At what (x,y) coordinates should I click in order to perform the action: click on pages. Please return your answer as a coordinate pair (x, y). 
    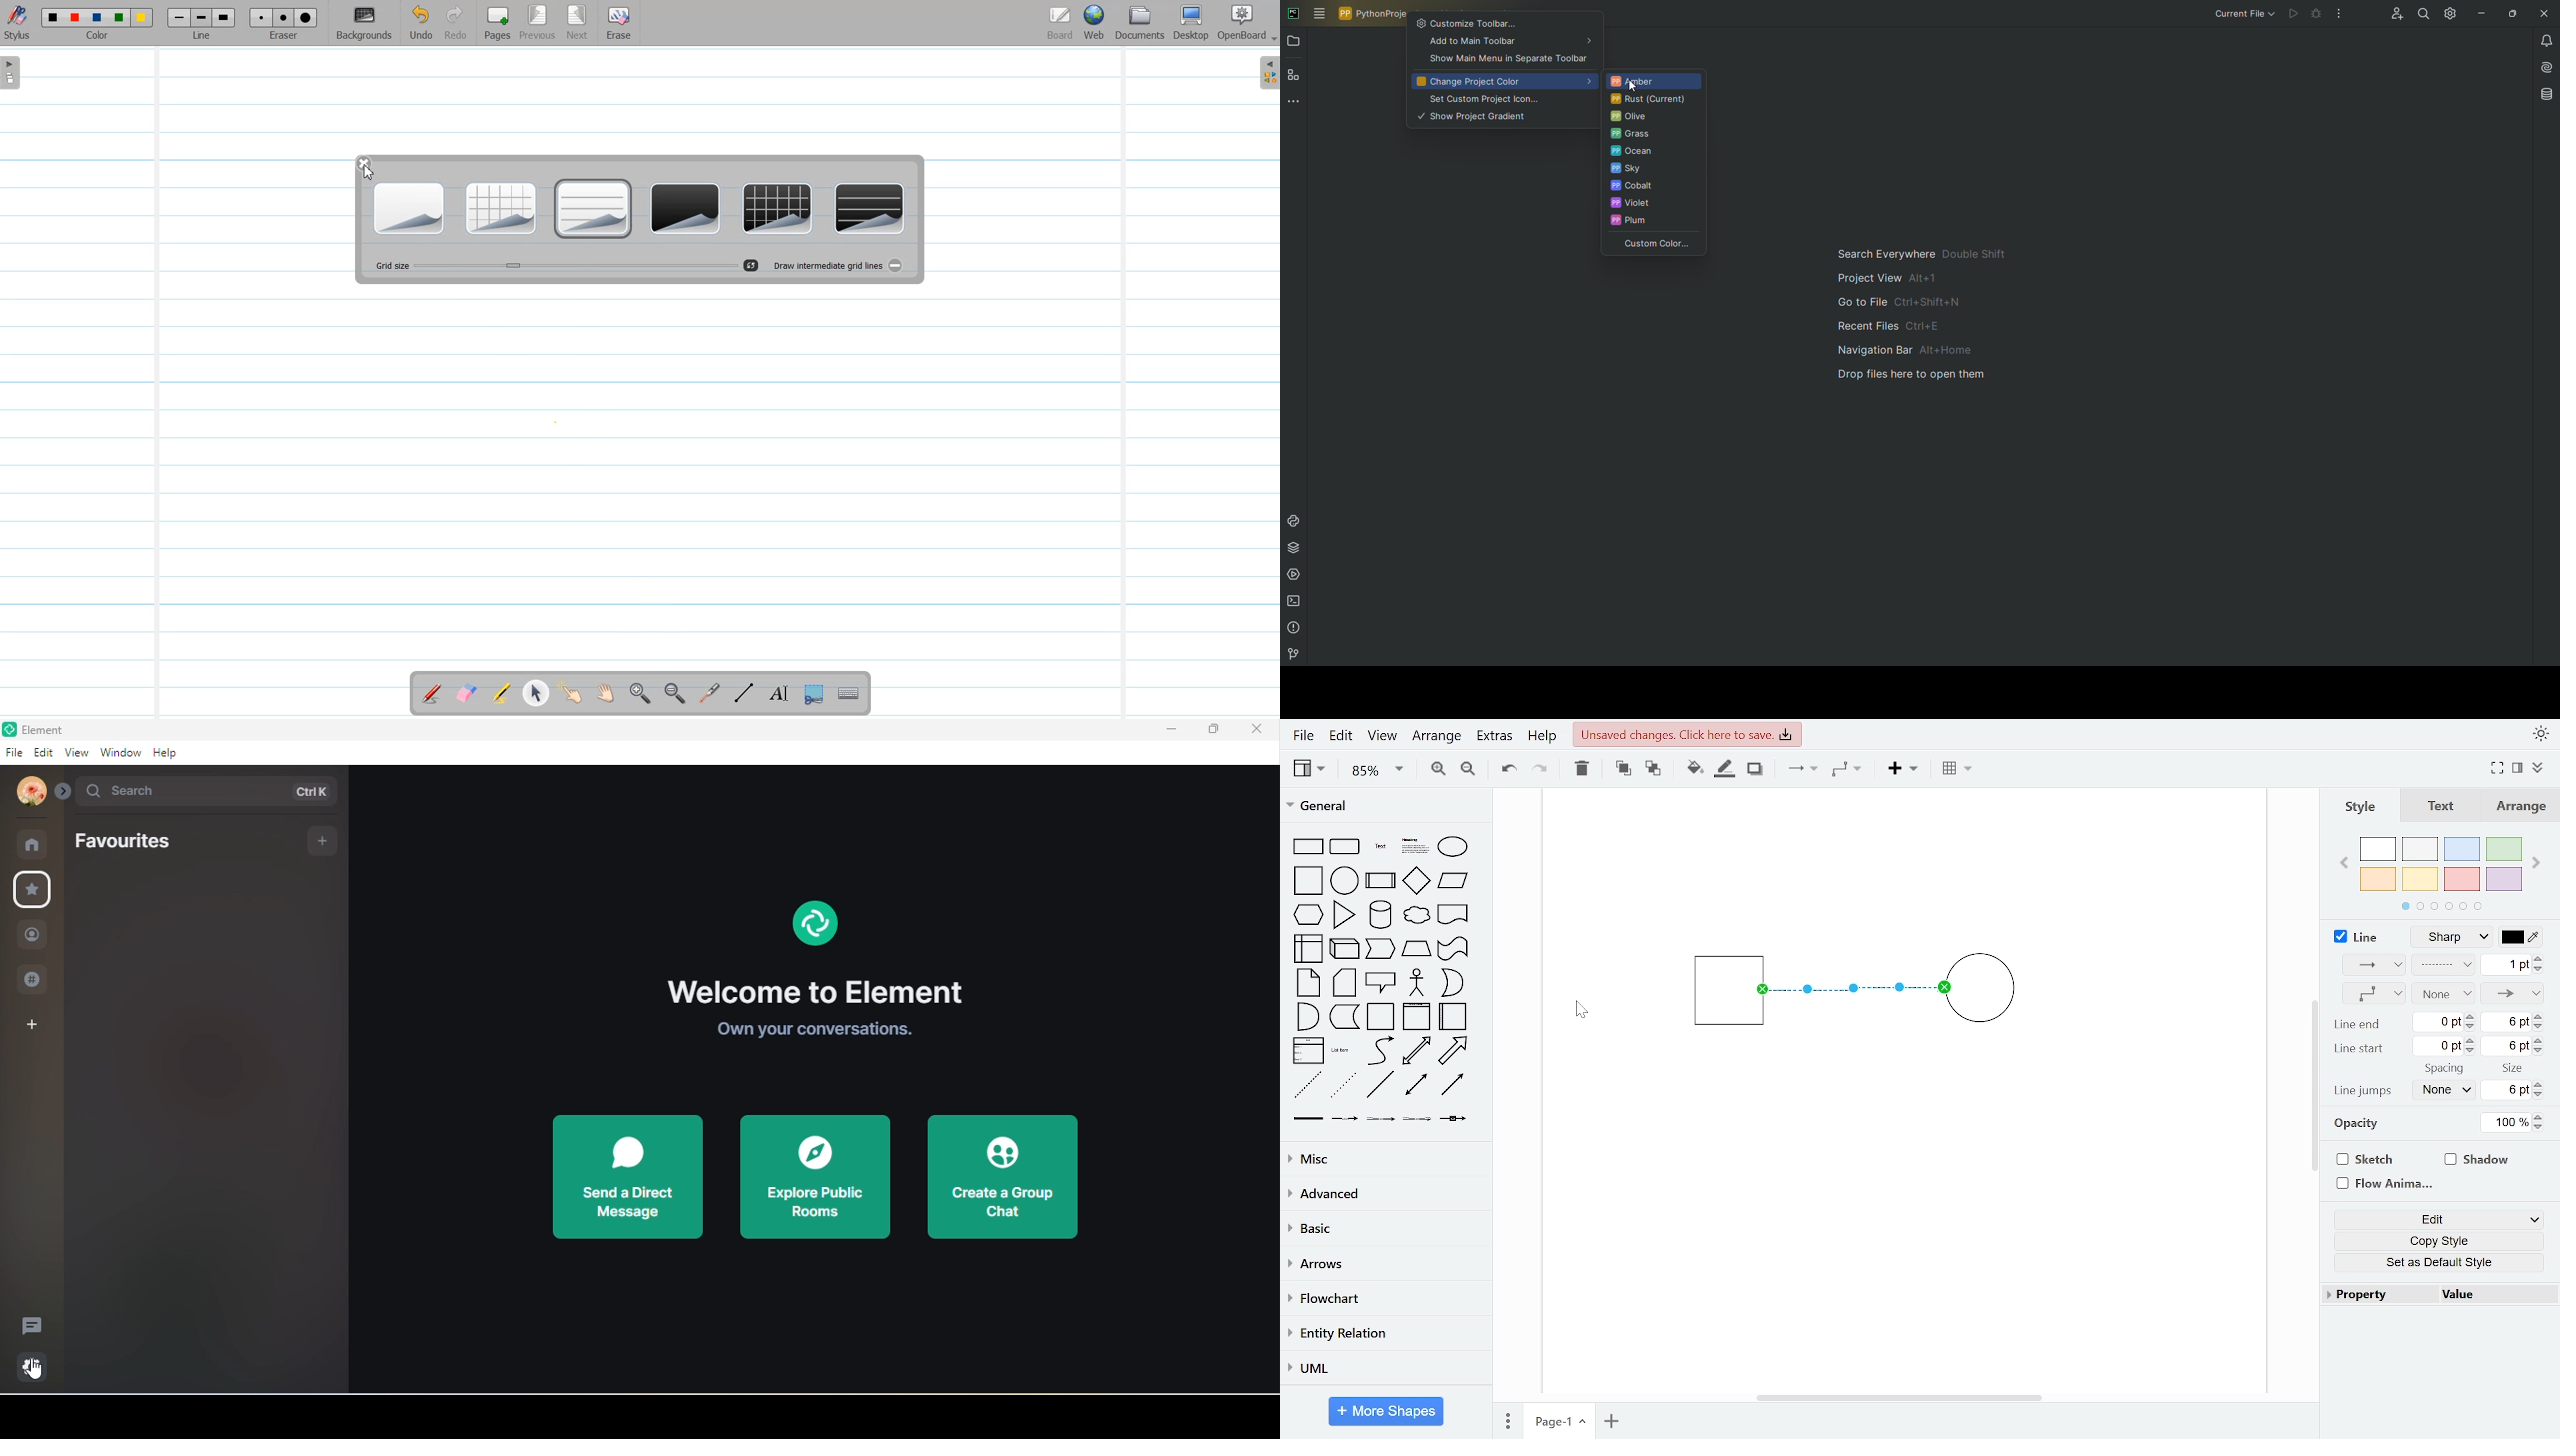
    Looking at the image, I should click on (1506, 1418).